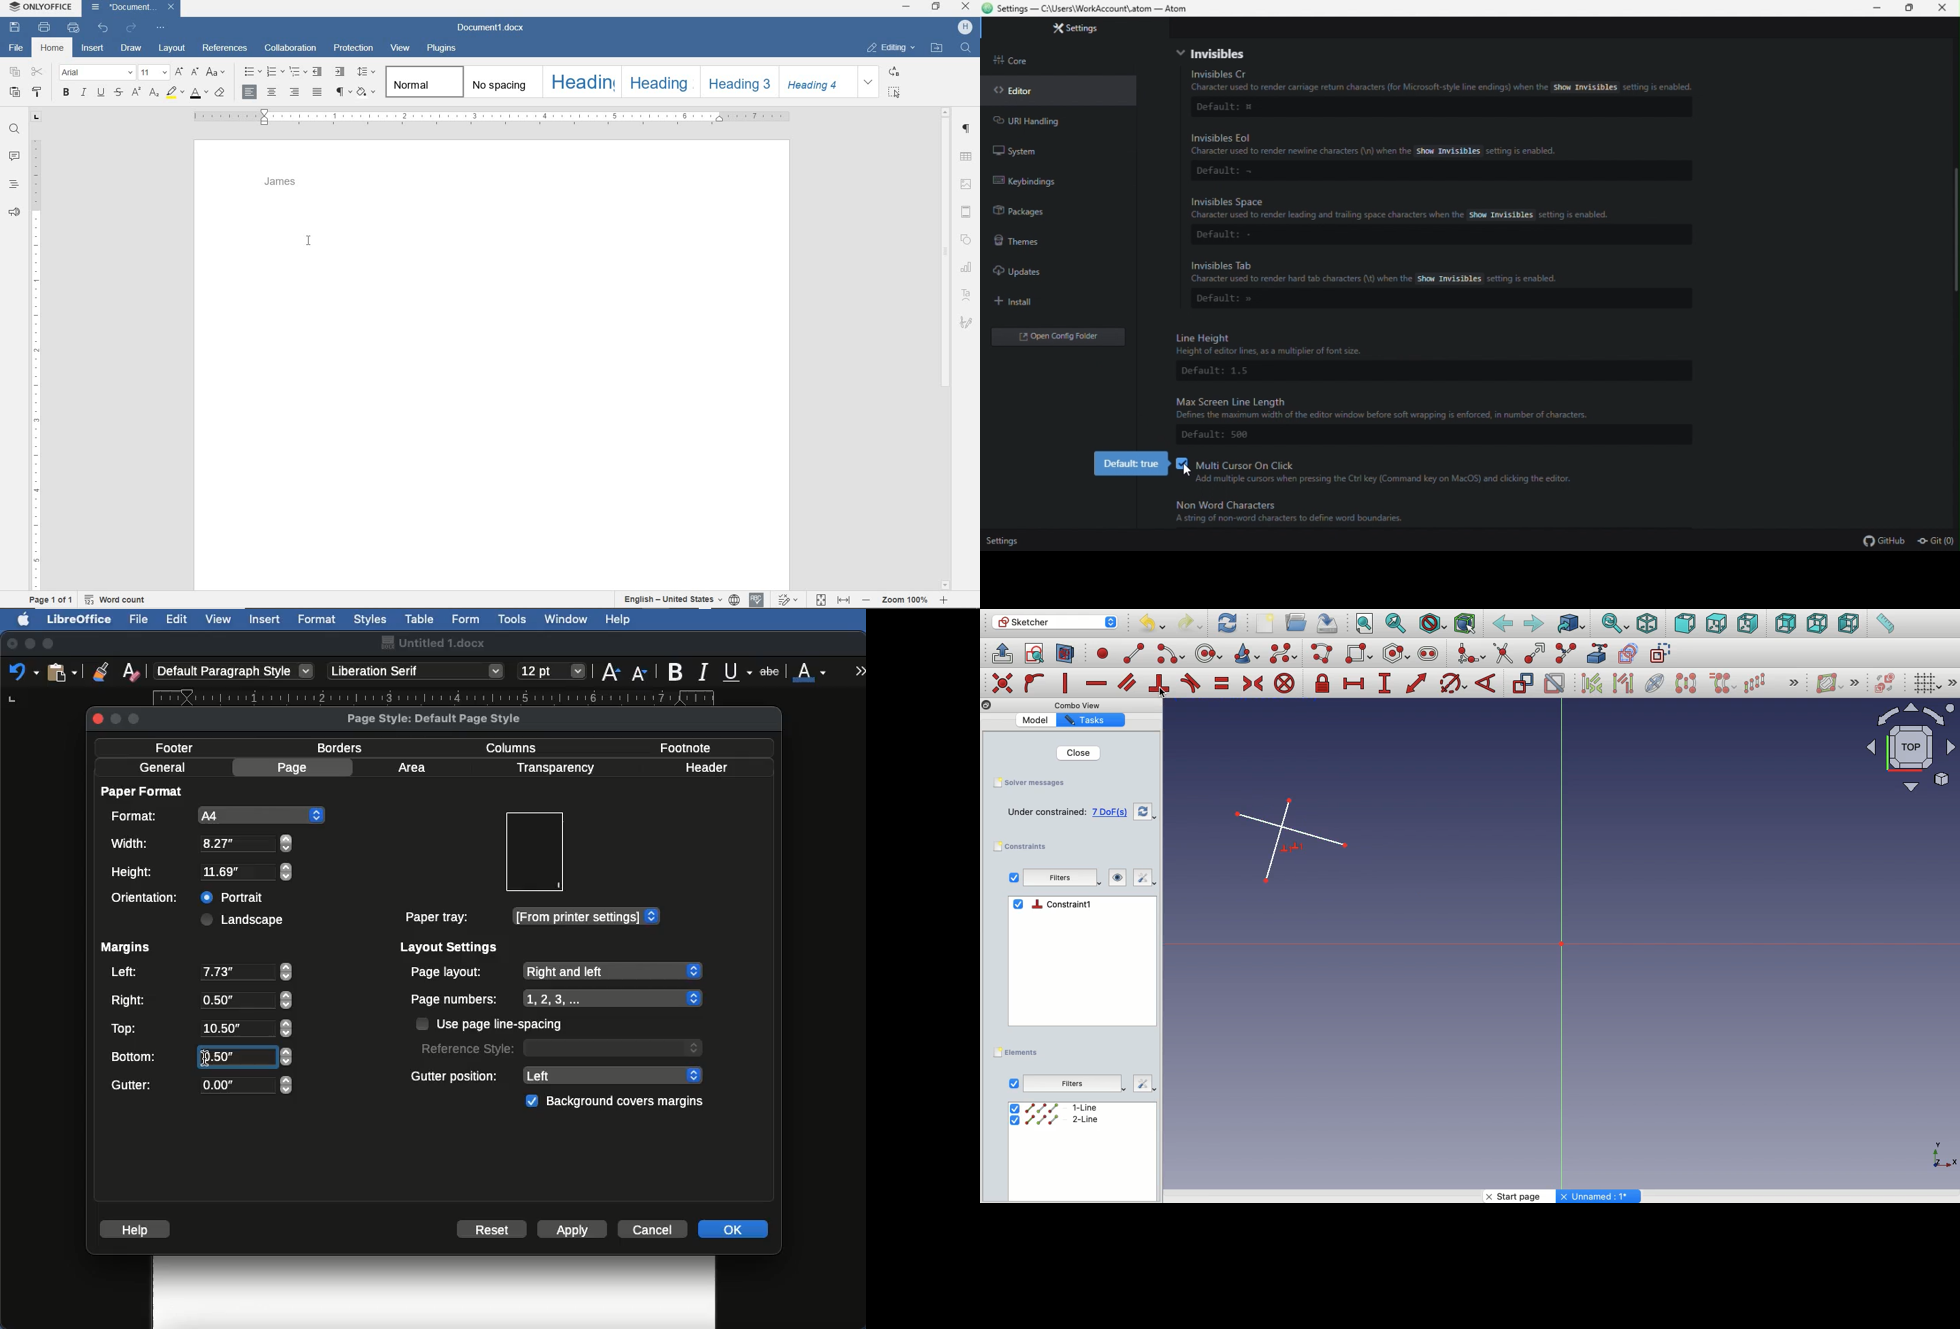  Describe the element at coordinates (1191, 683) in the screenshot. I see `Constrain tangent` at that location.